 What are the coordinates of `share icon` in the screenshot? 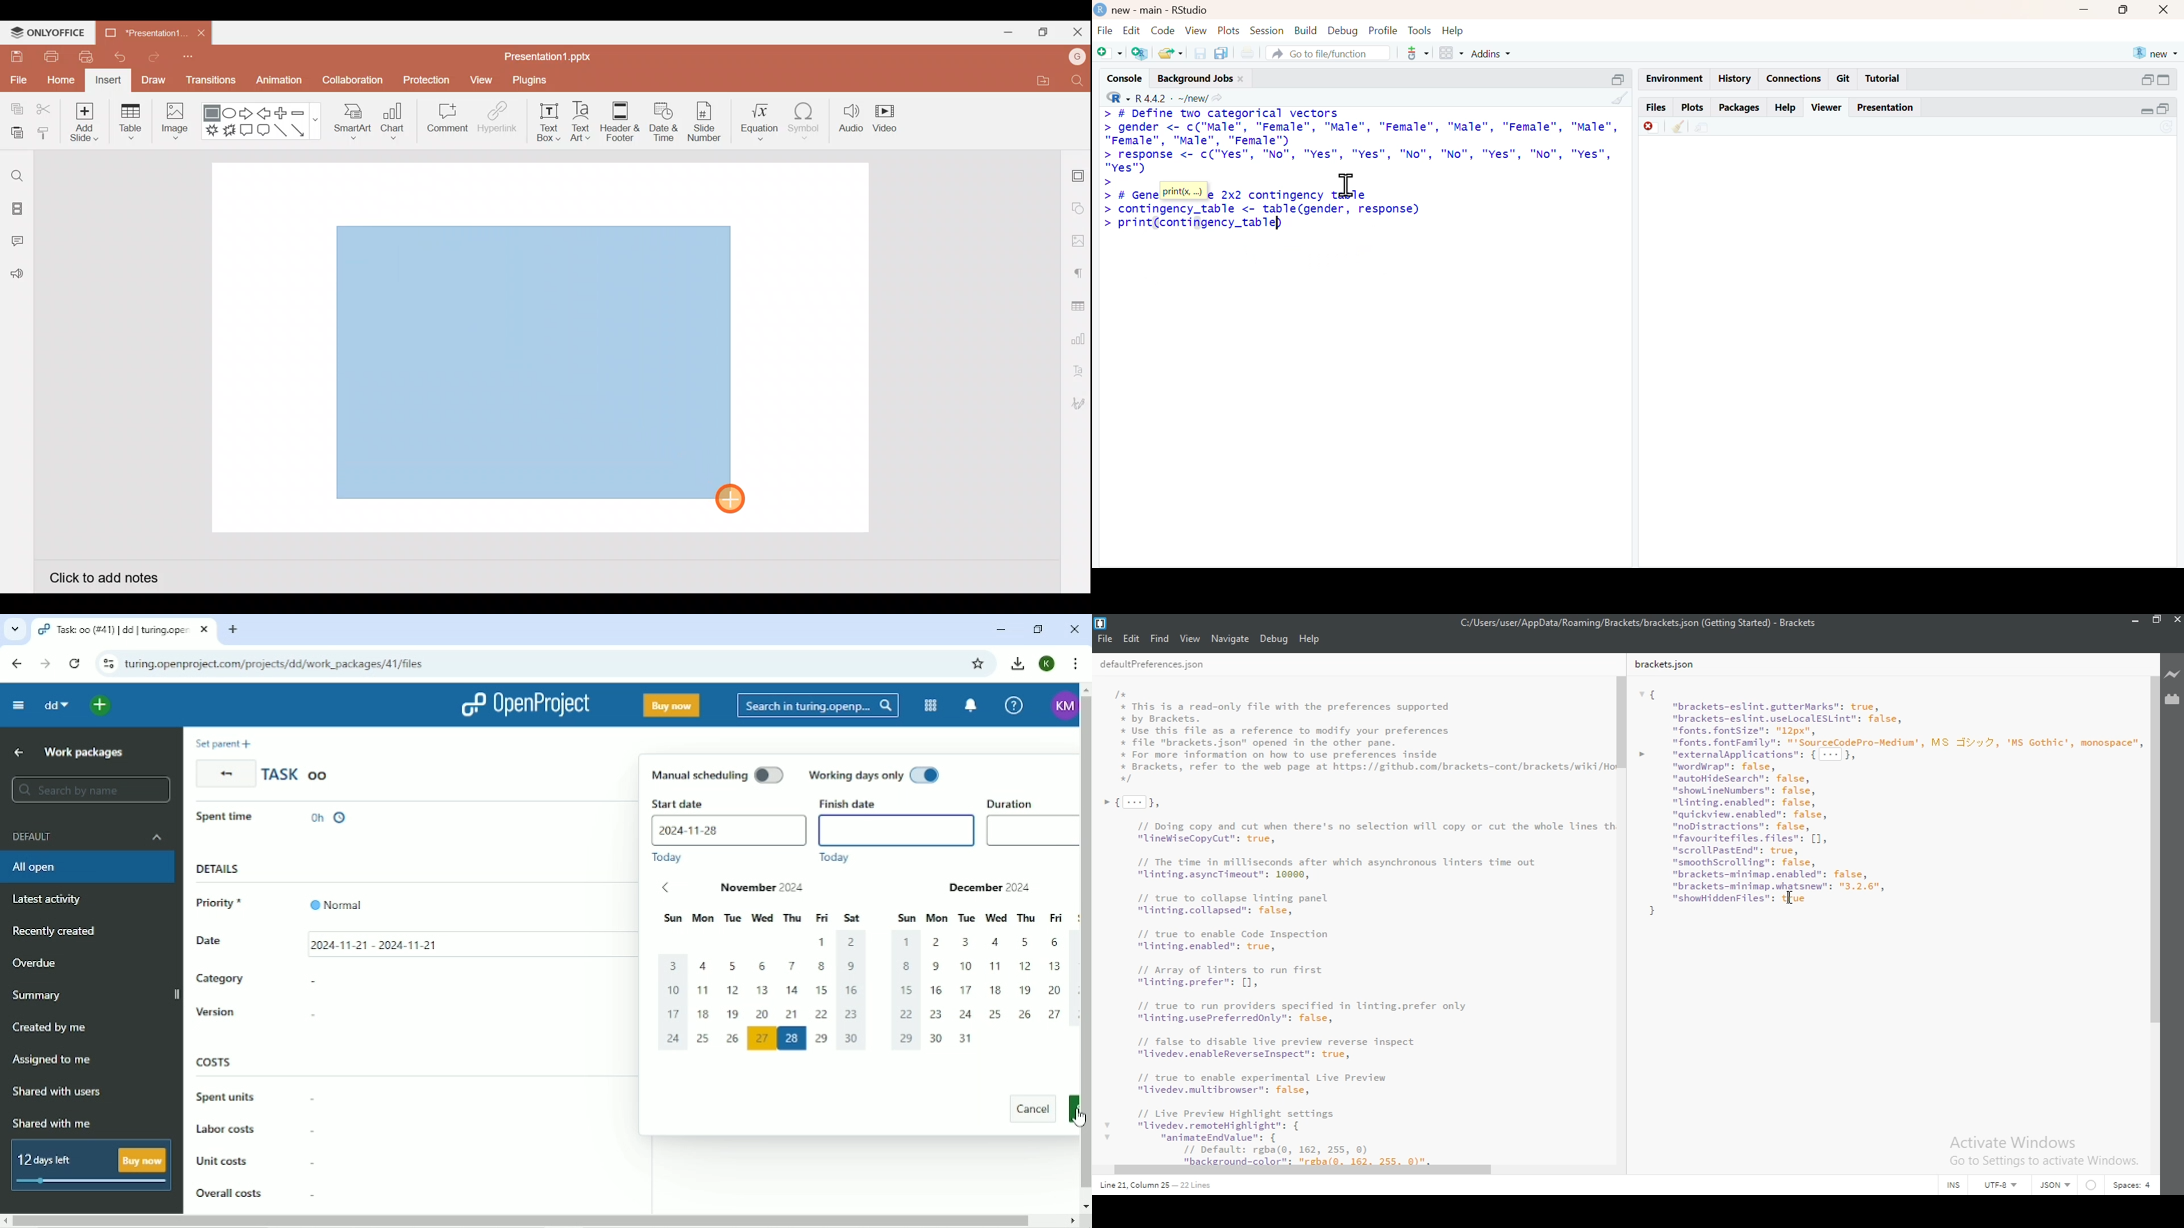 It's located at (1218, 99).